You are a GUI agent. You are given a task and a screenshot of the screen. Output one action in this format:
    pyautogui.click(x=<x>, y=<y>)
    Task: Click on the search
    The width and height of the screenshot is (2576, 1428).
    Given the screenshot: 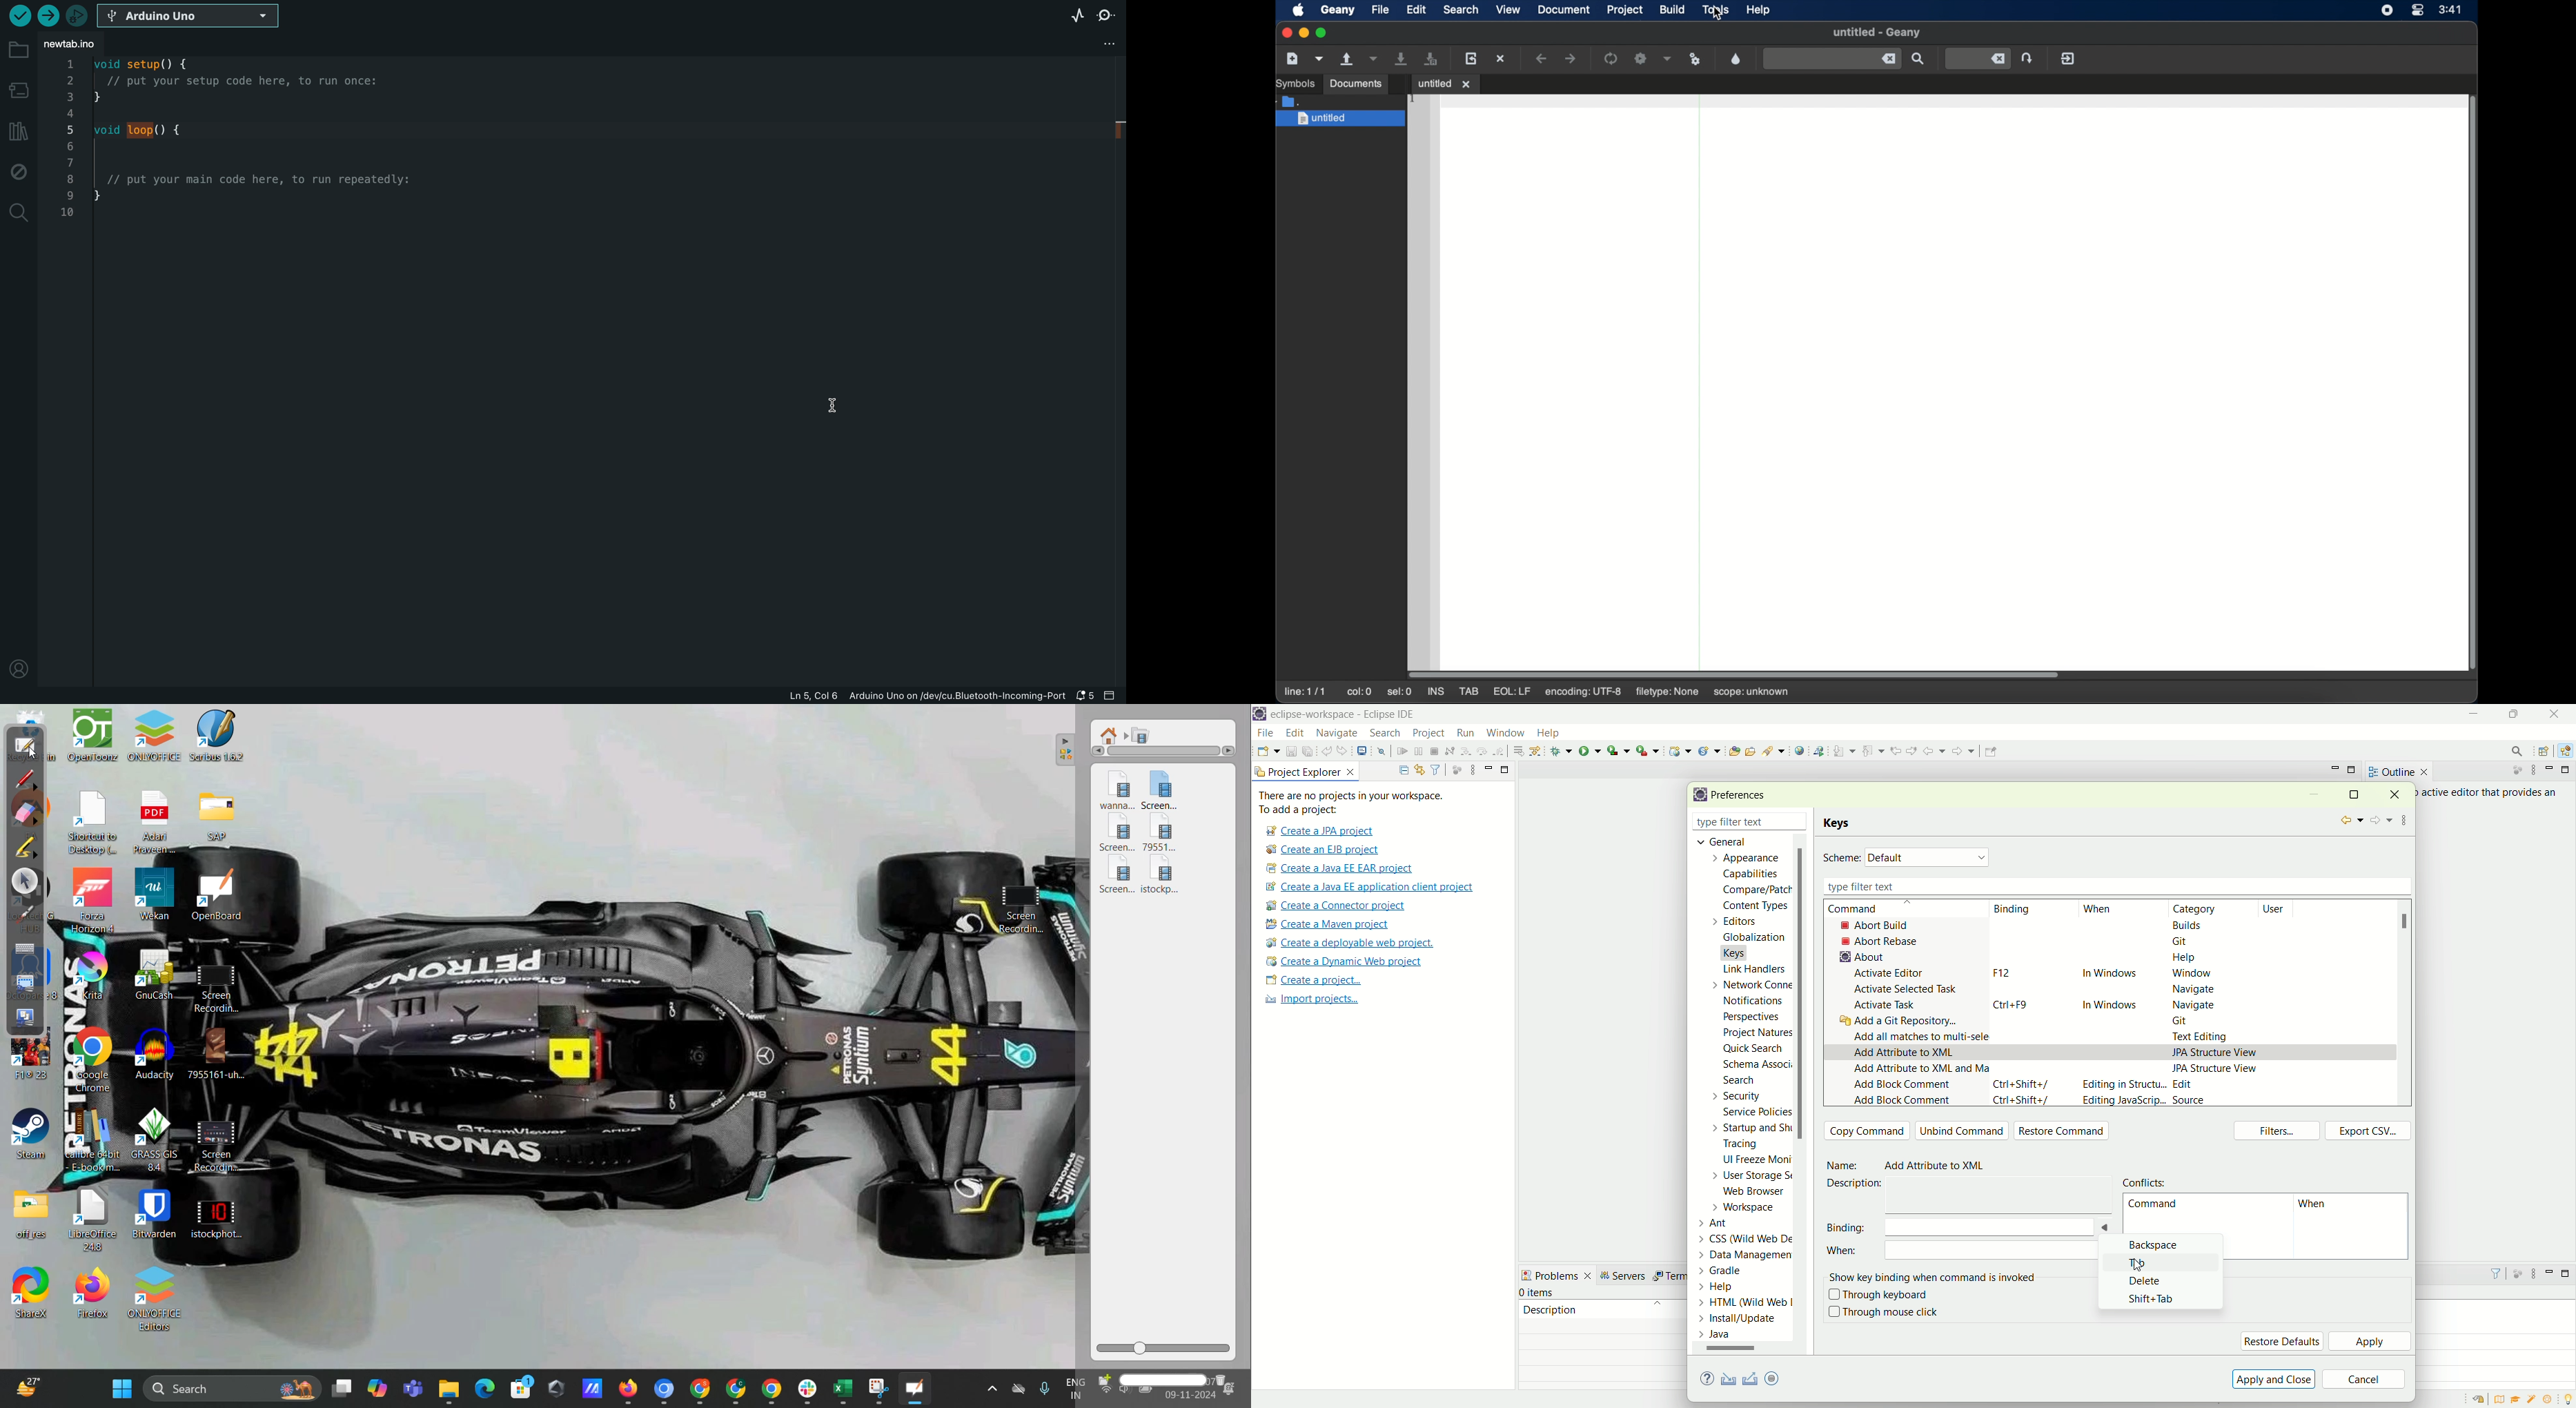 What is the action you would take?
    pyautogui.click(x=1739, y=1082)
    